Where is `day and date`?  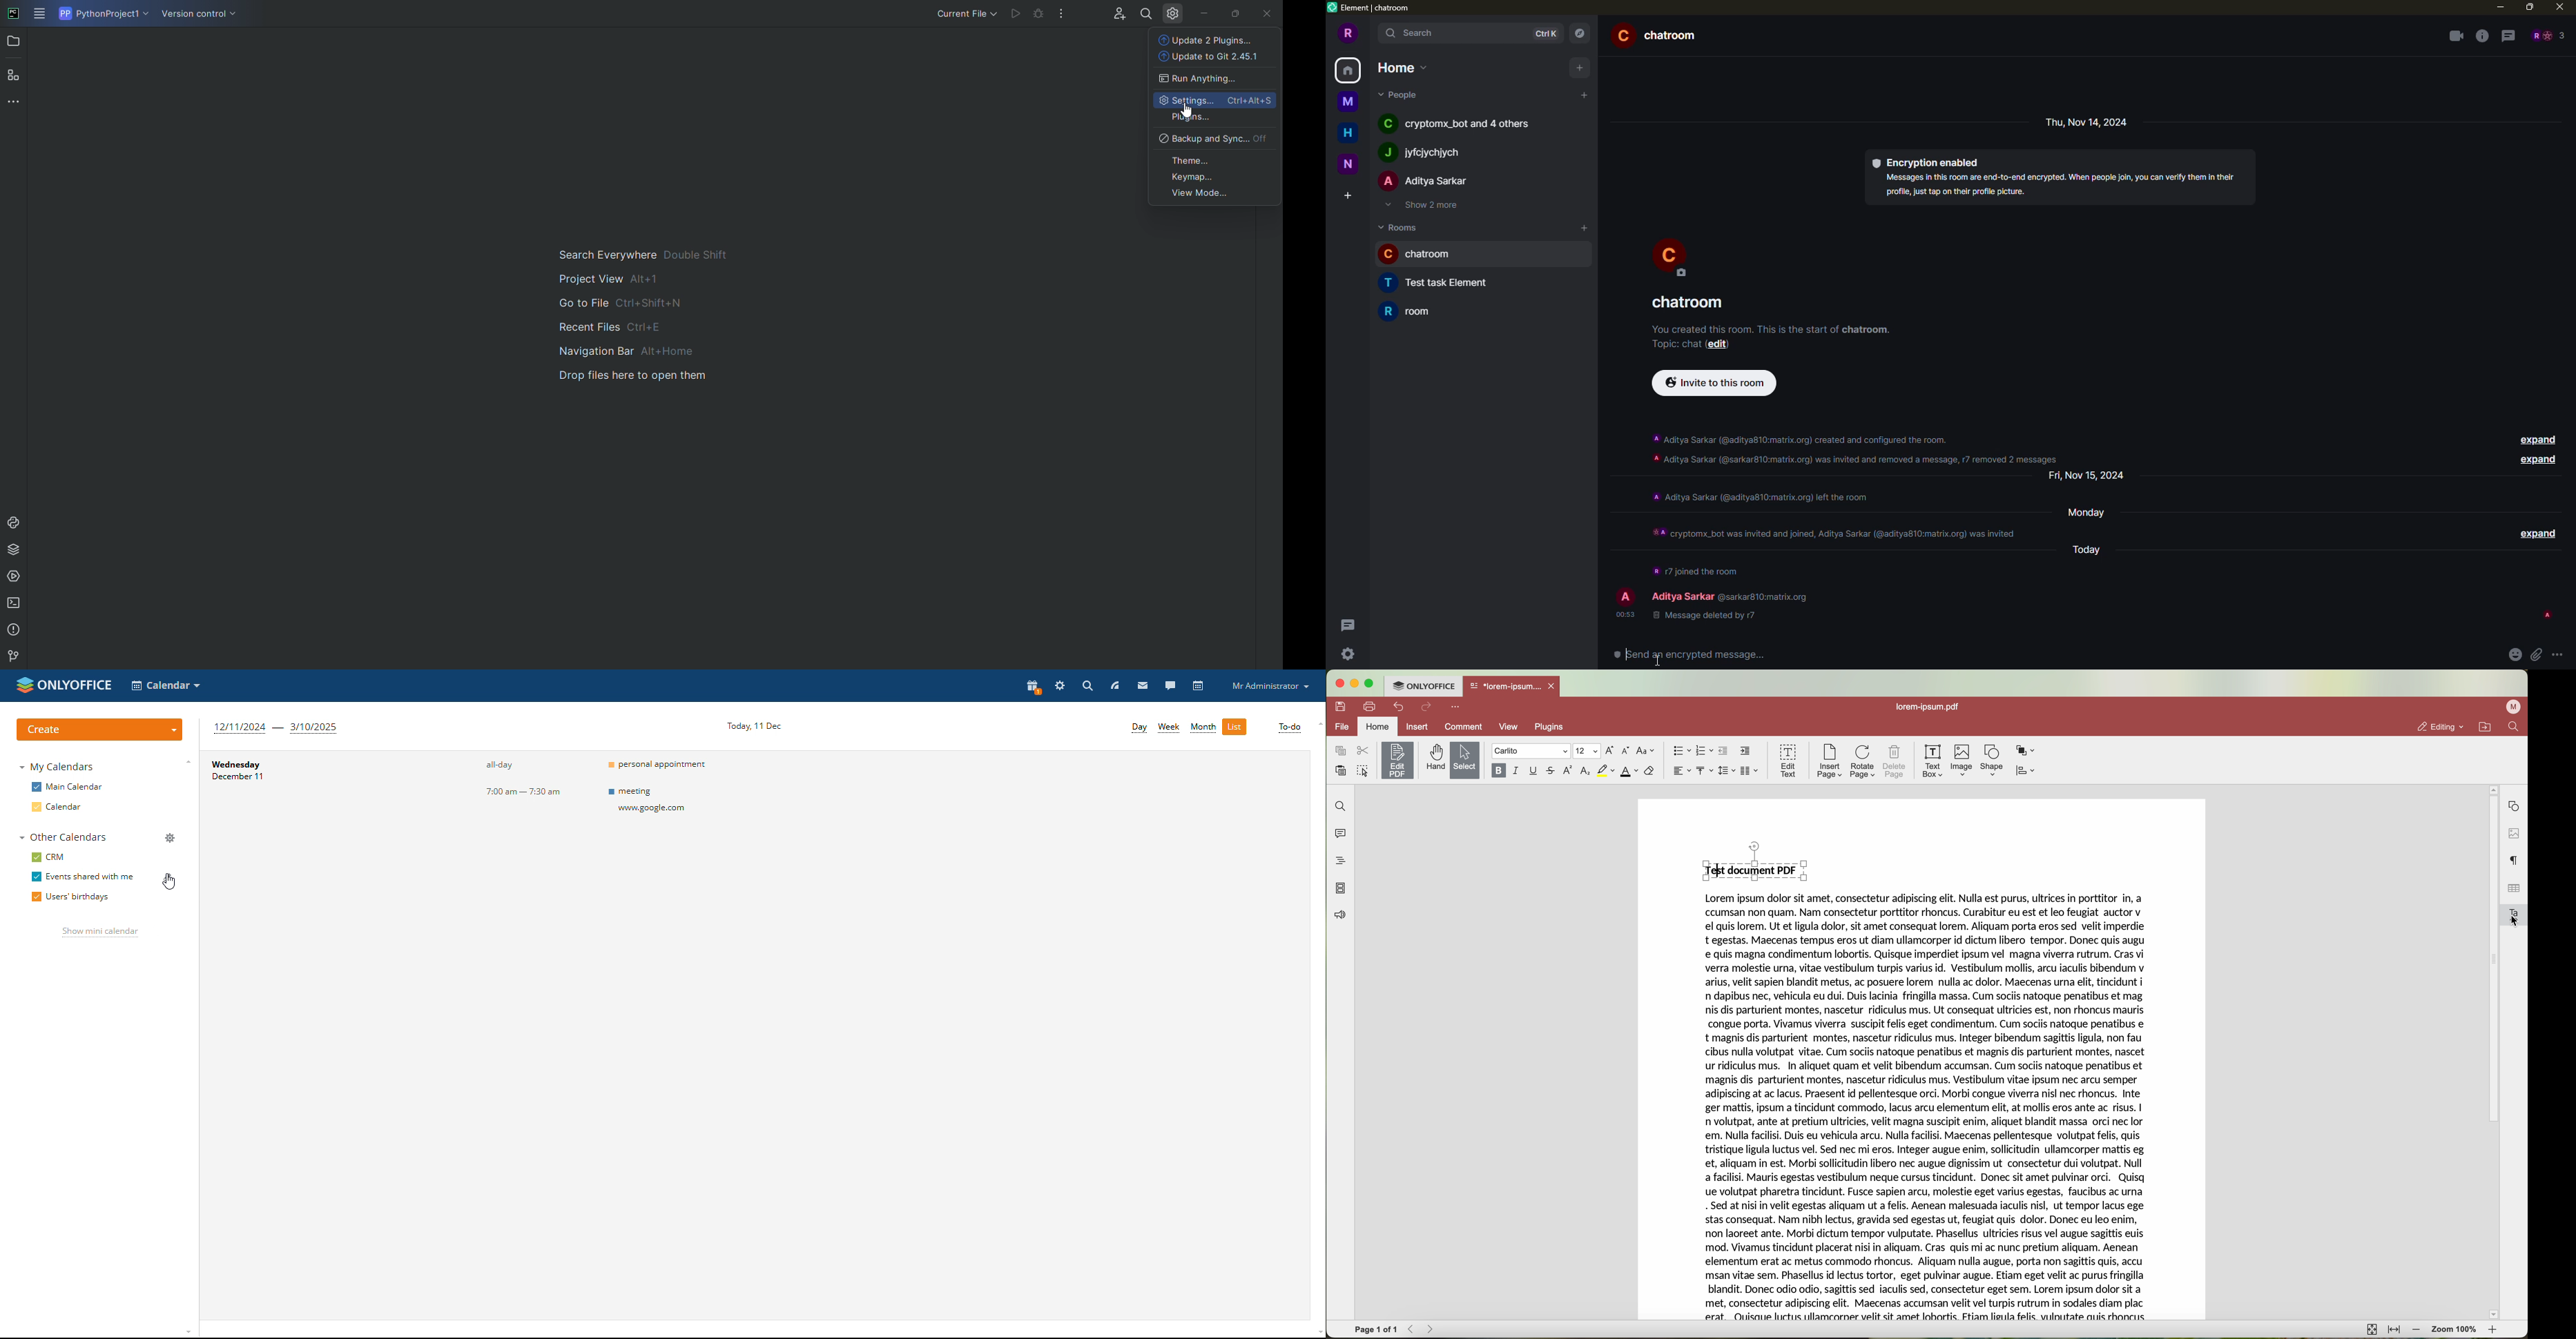
day and date is located at coordinates (268, 774).